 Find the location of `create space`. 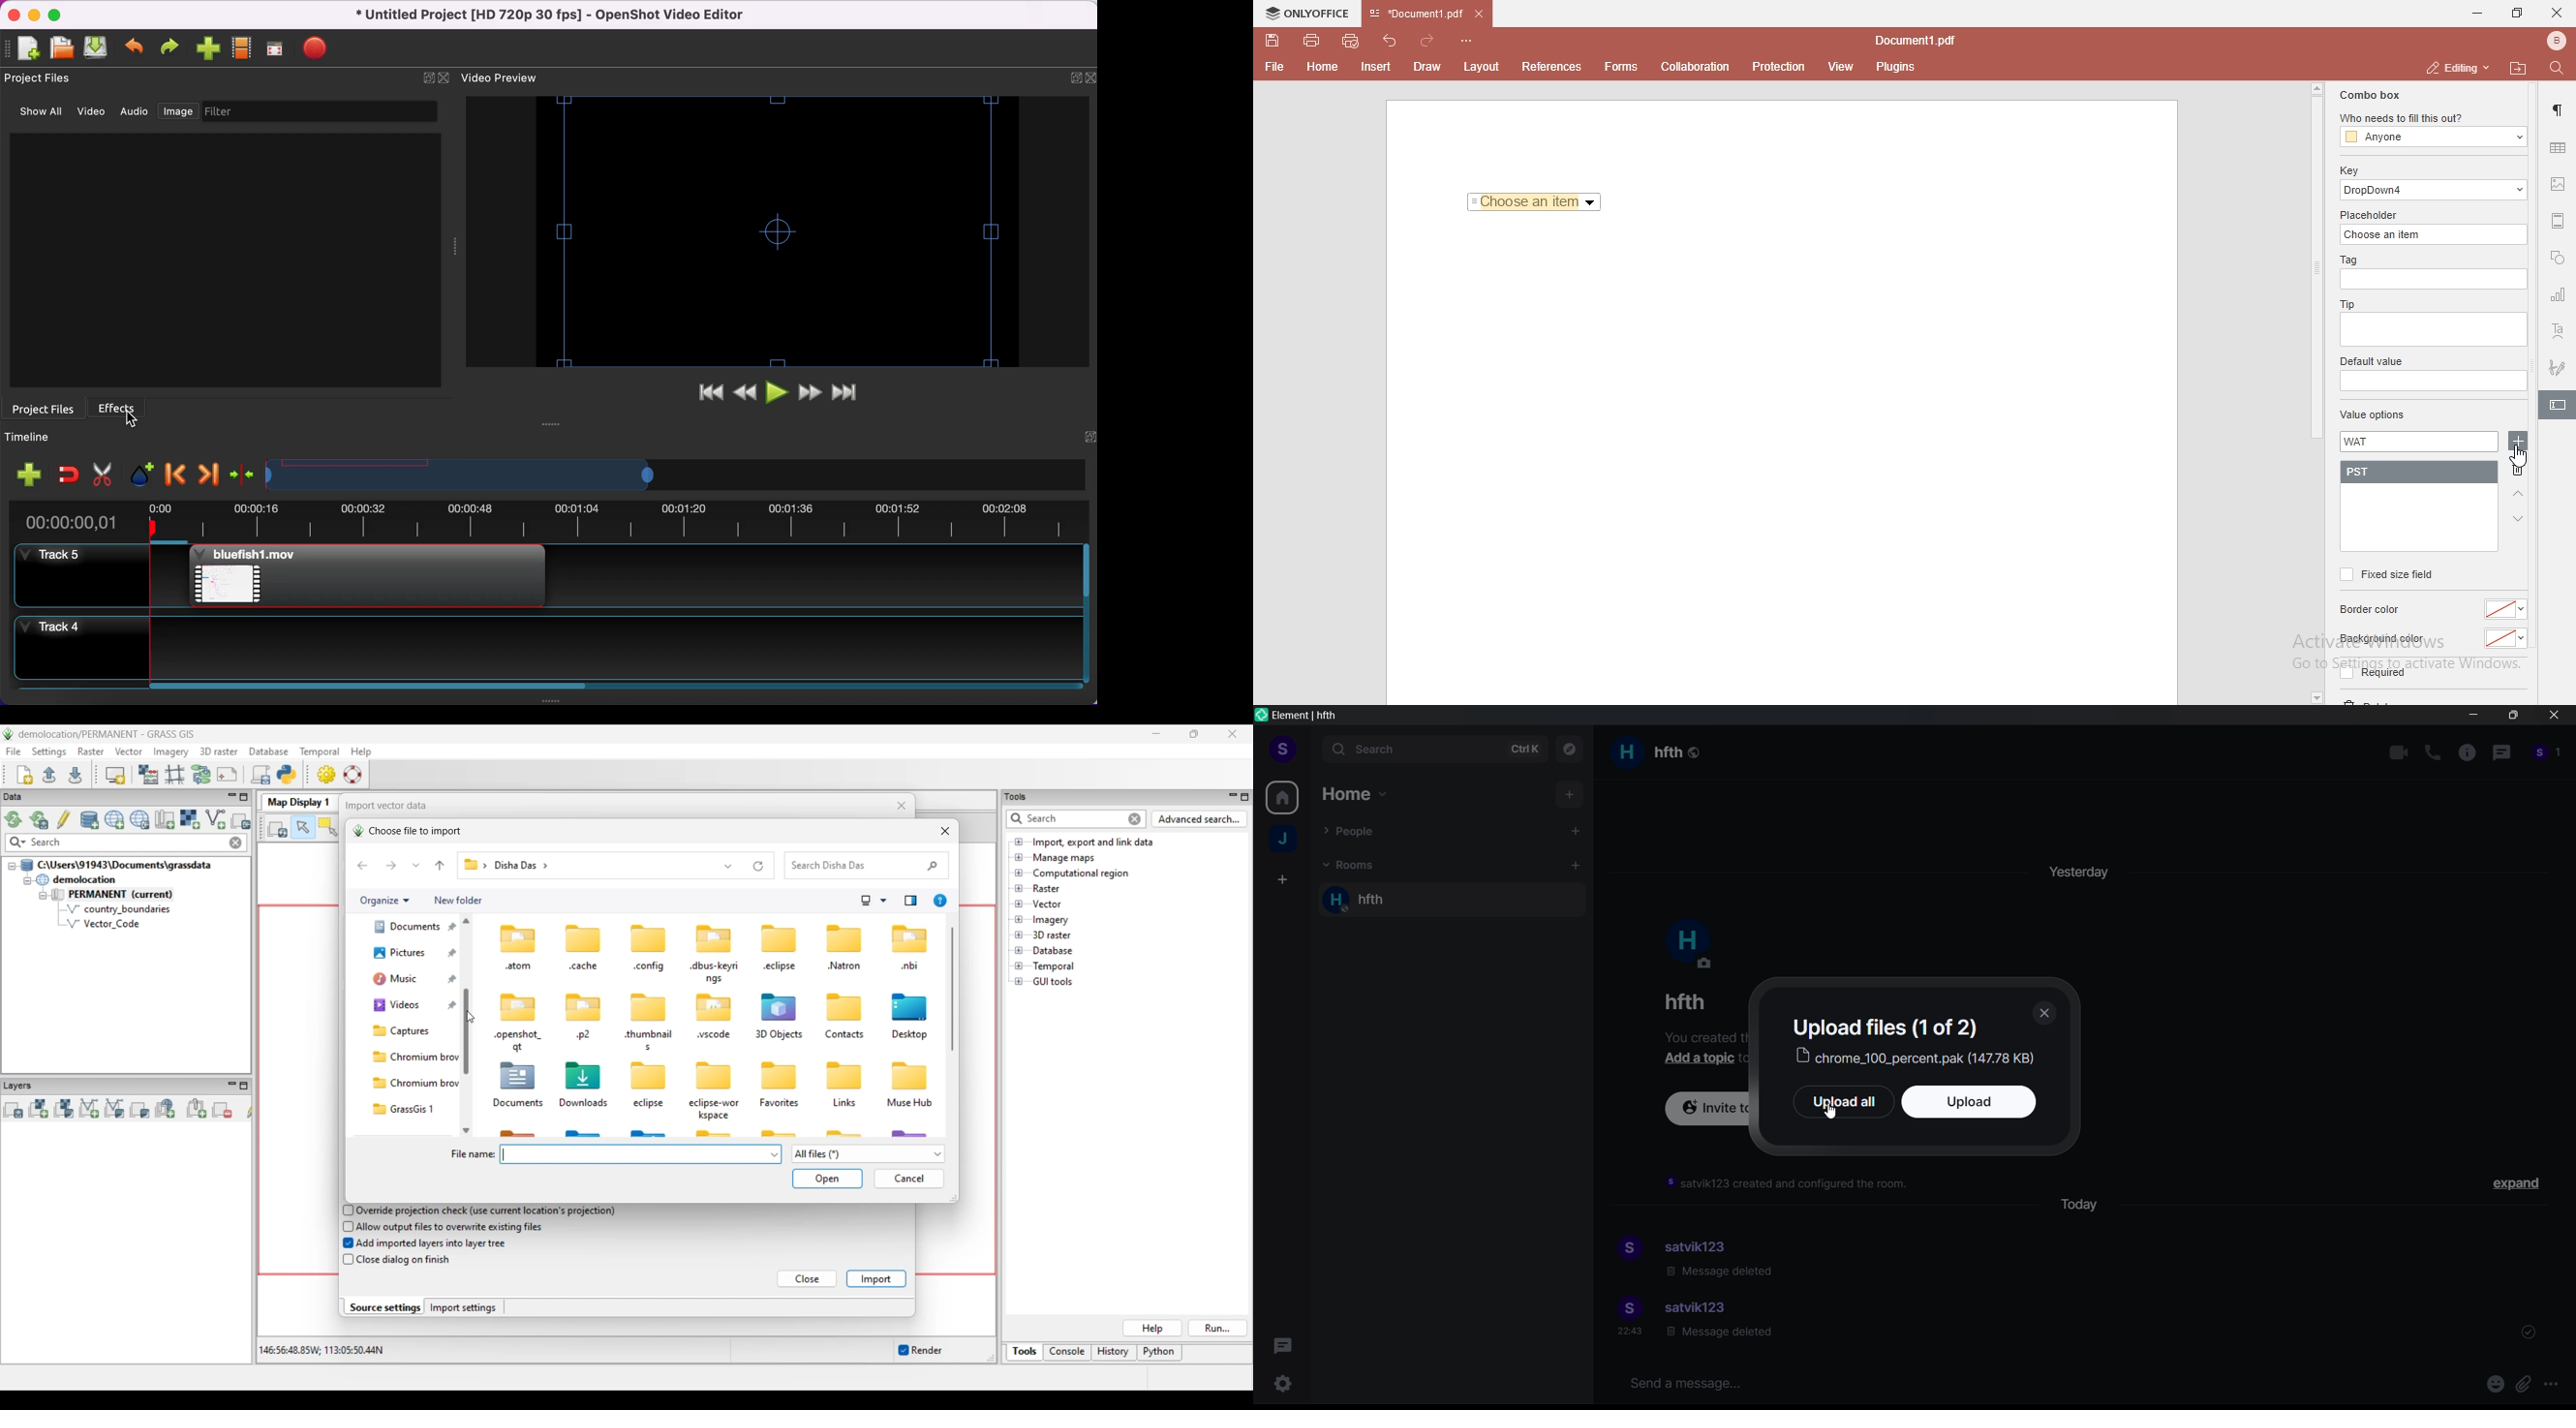

create space is located at coordinates (1280, 881).